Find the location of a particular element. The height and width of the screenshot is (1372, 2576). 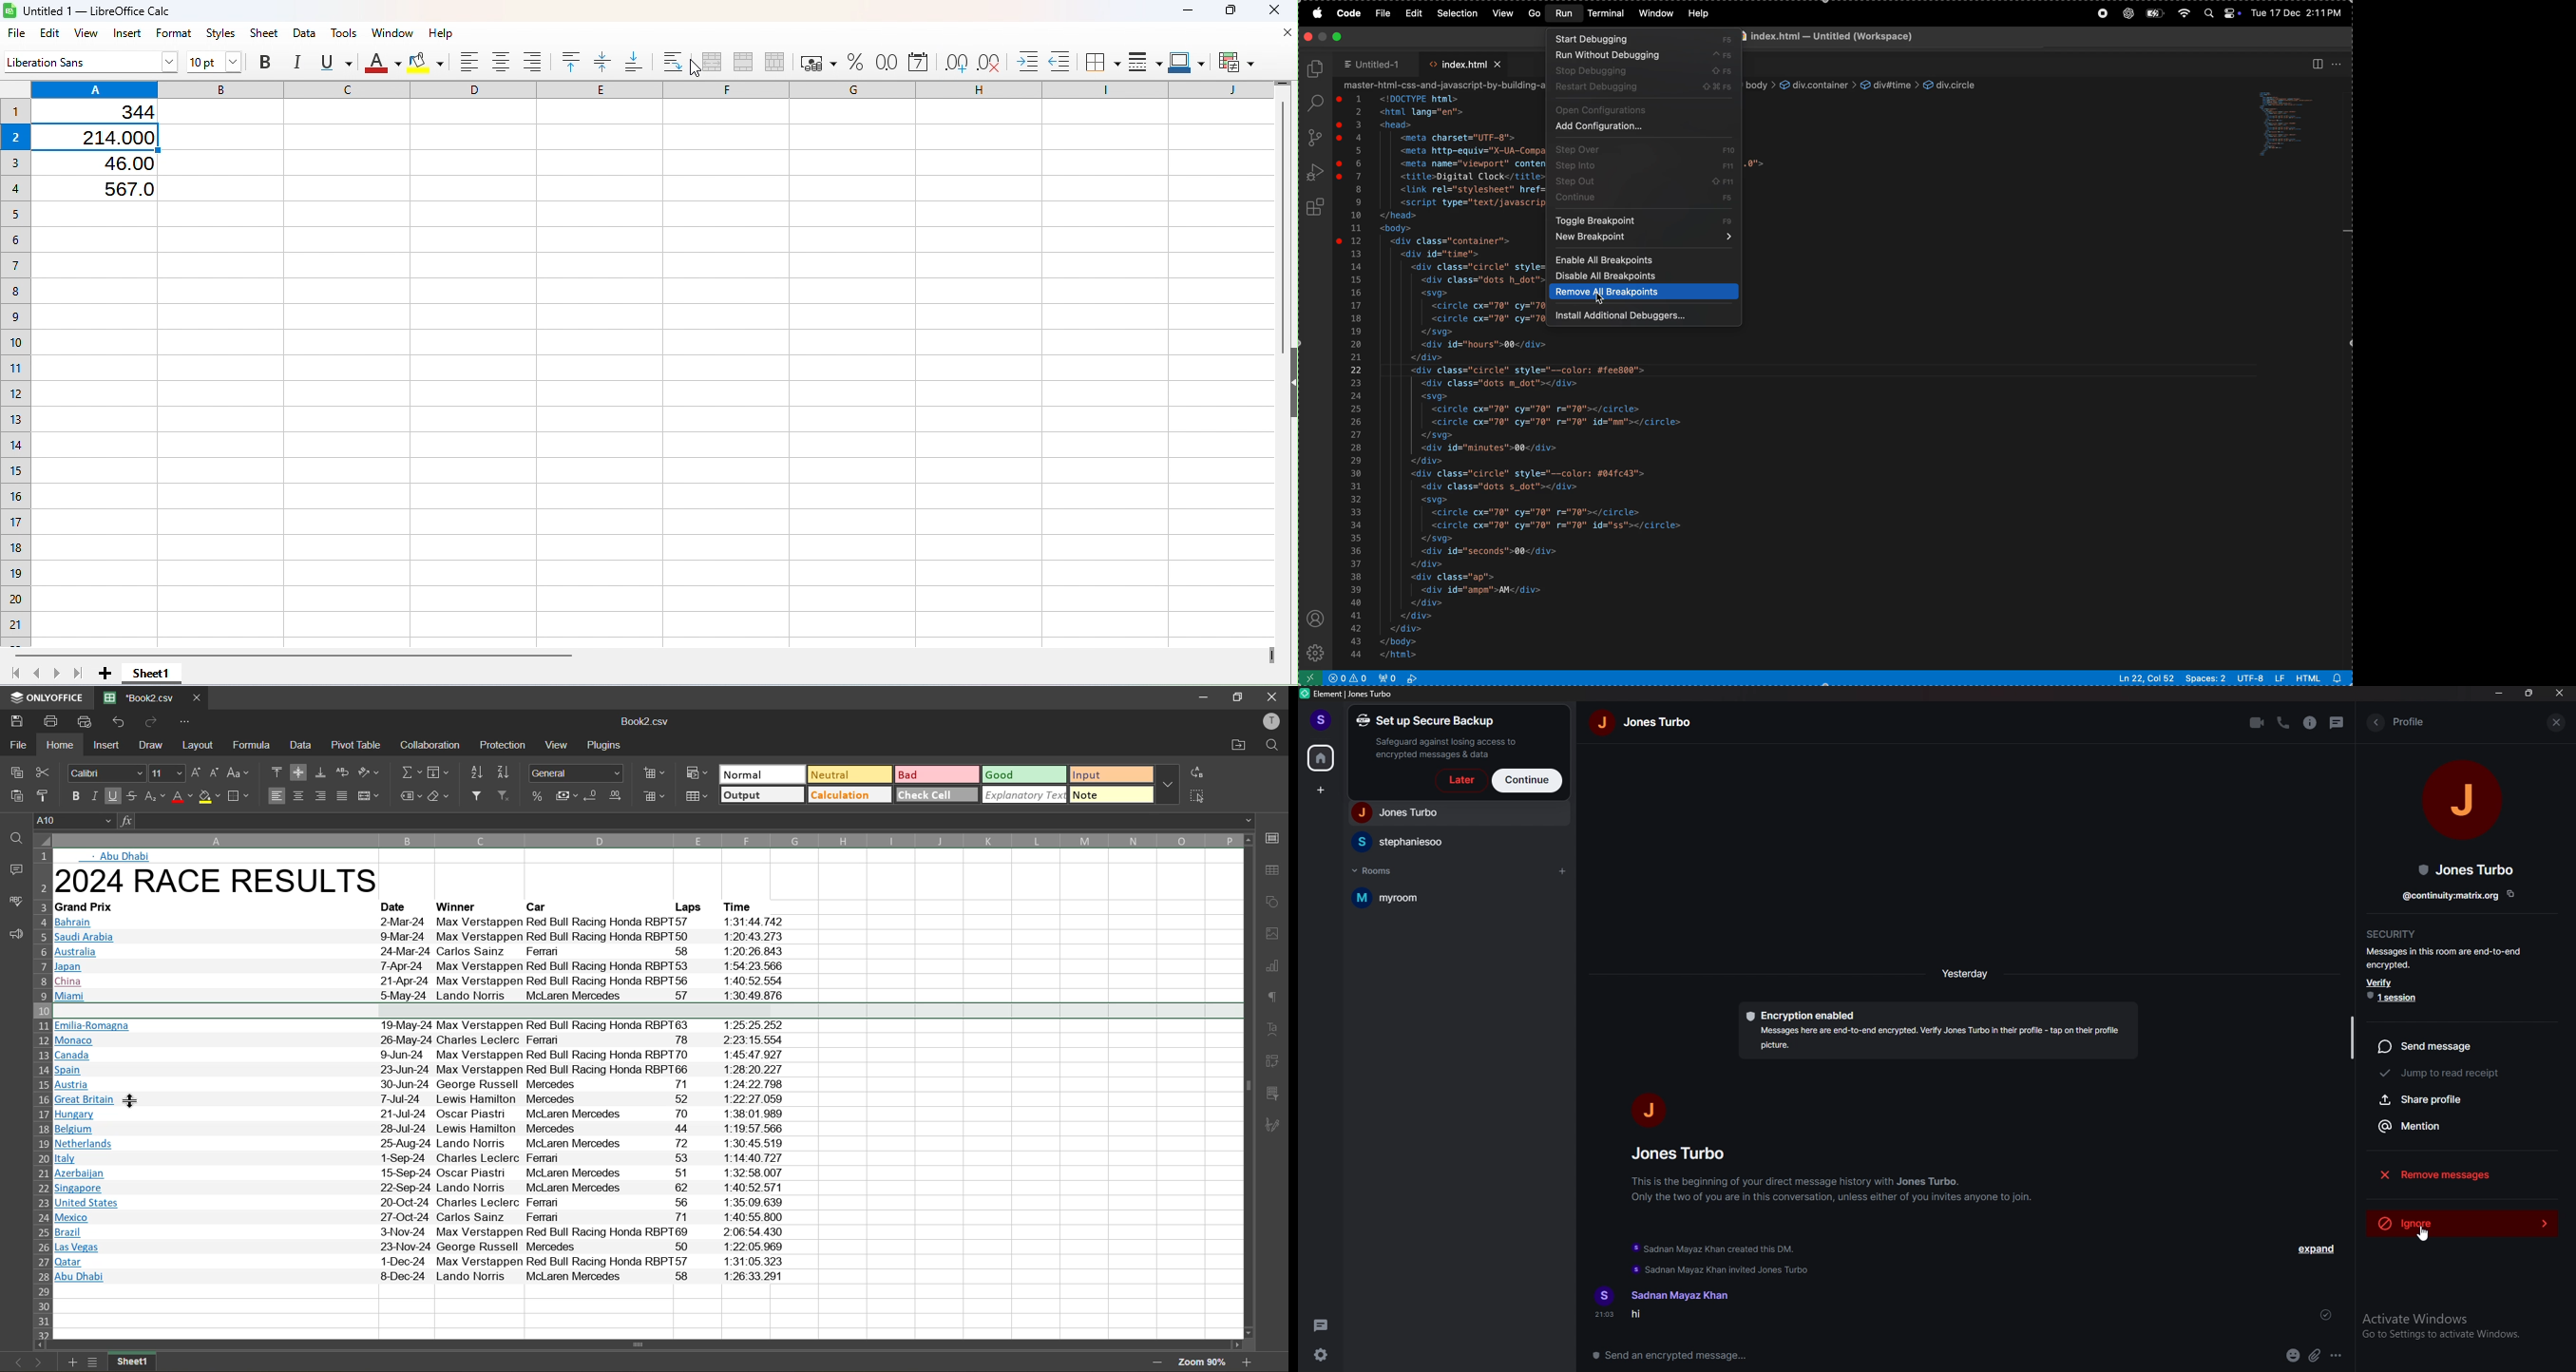

output is located at coordinates (761, 795).